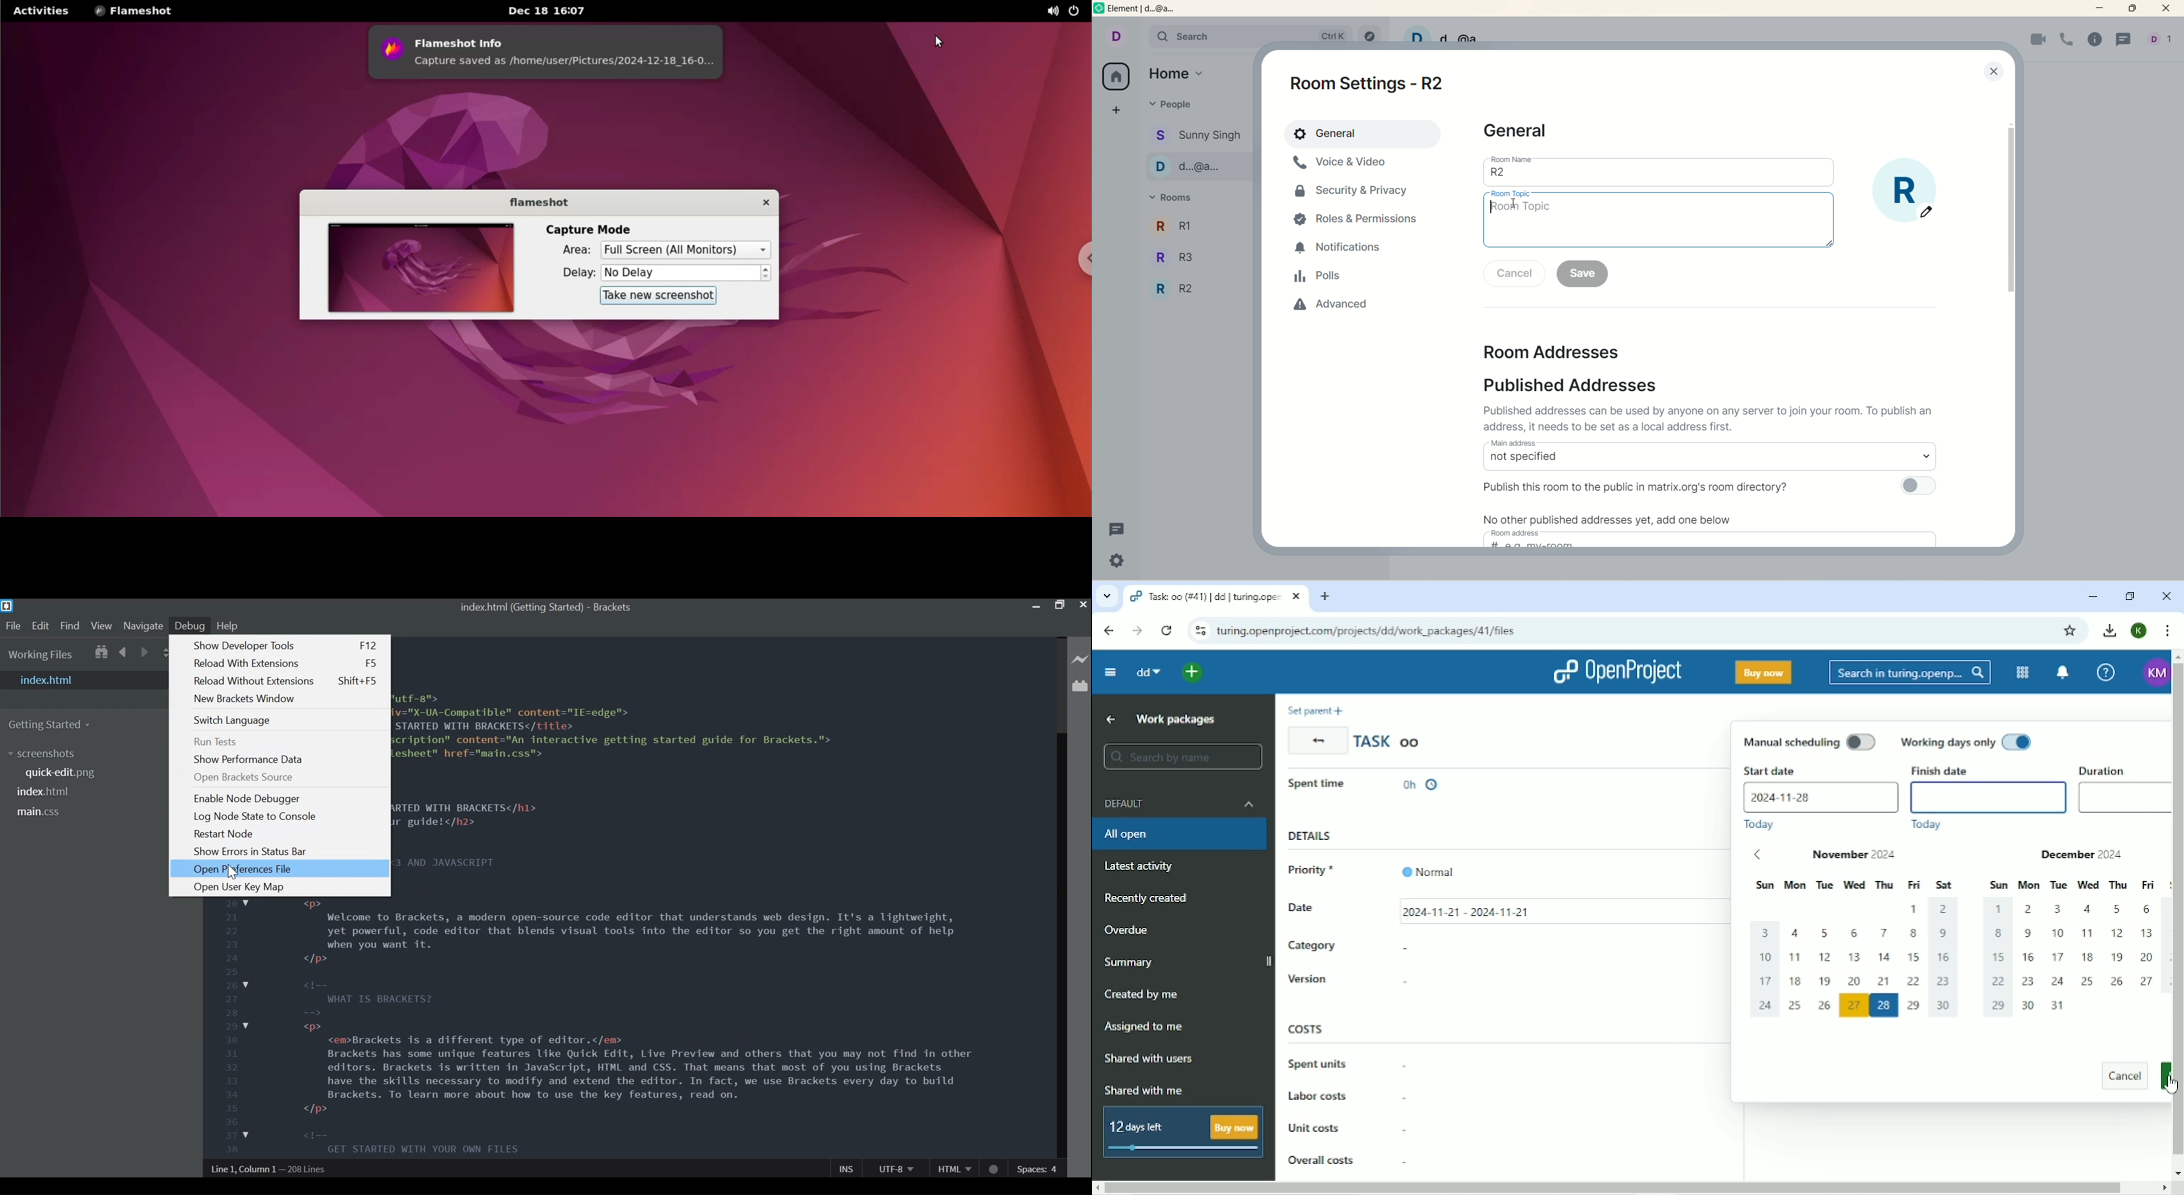  What do you see at coordinates (2177, 1171) in the screenshot?
I see `scroll down` at bounding box center [2177, 1171].